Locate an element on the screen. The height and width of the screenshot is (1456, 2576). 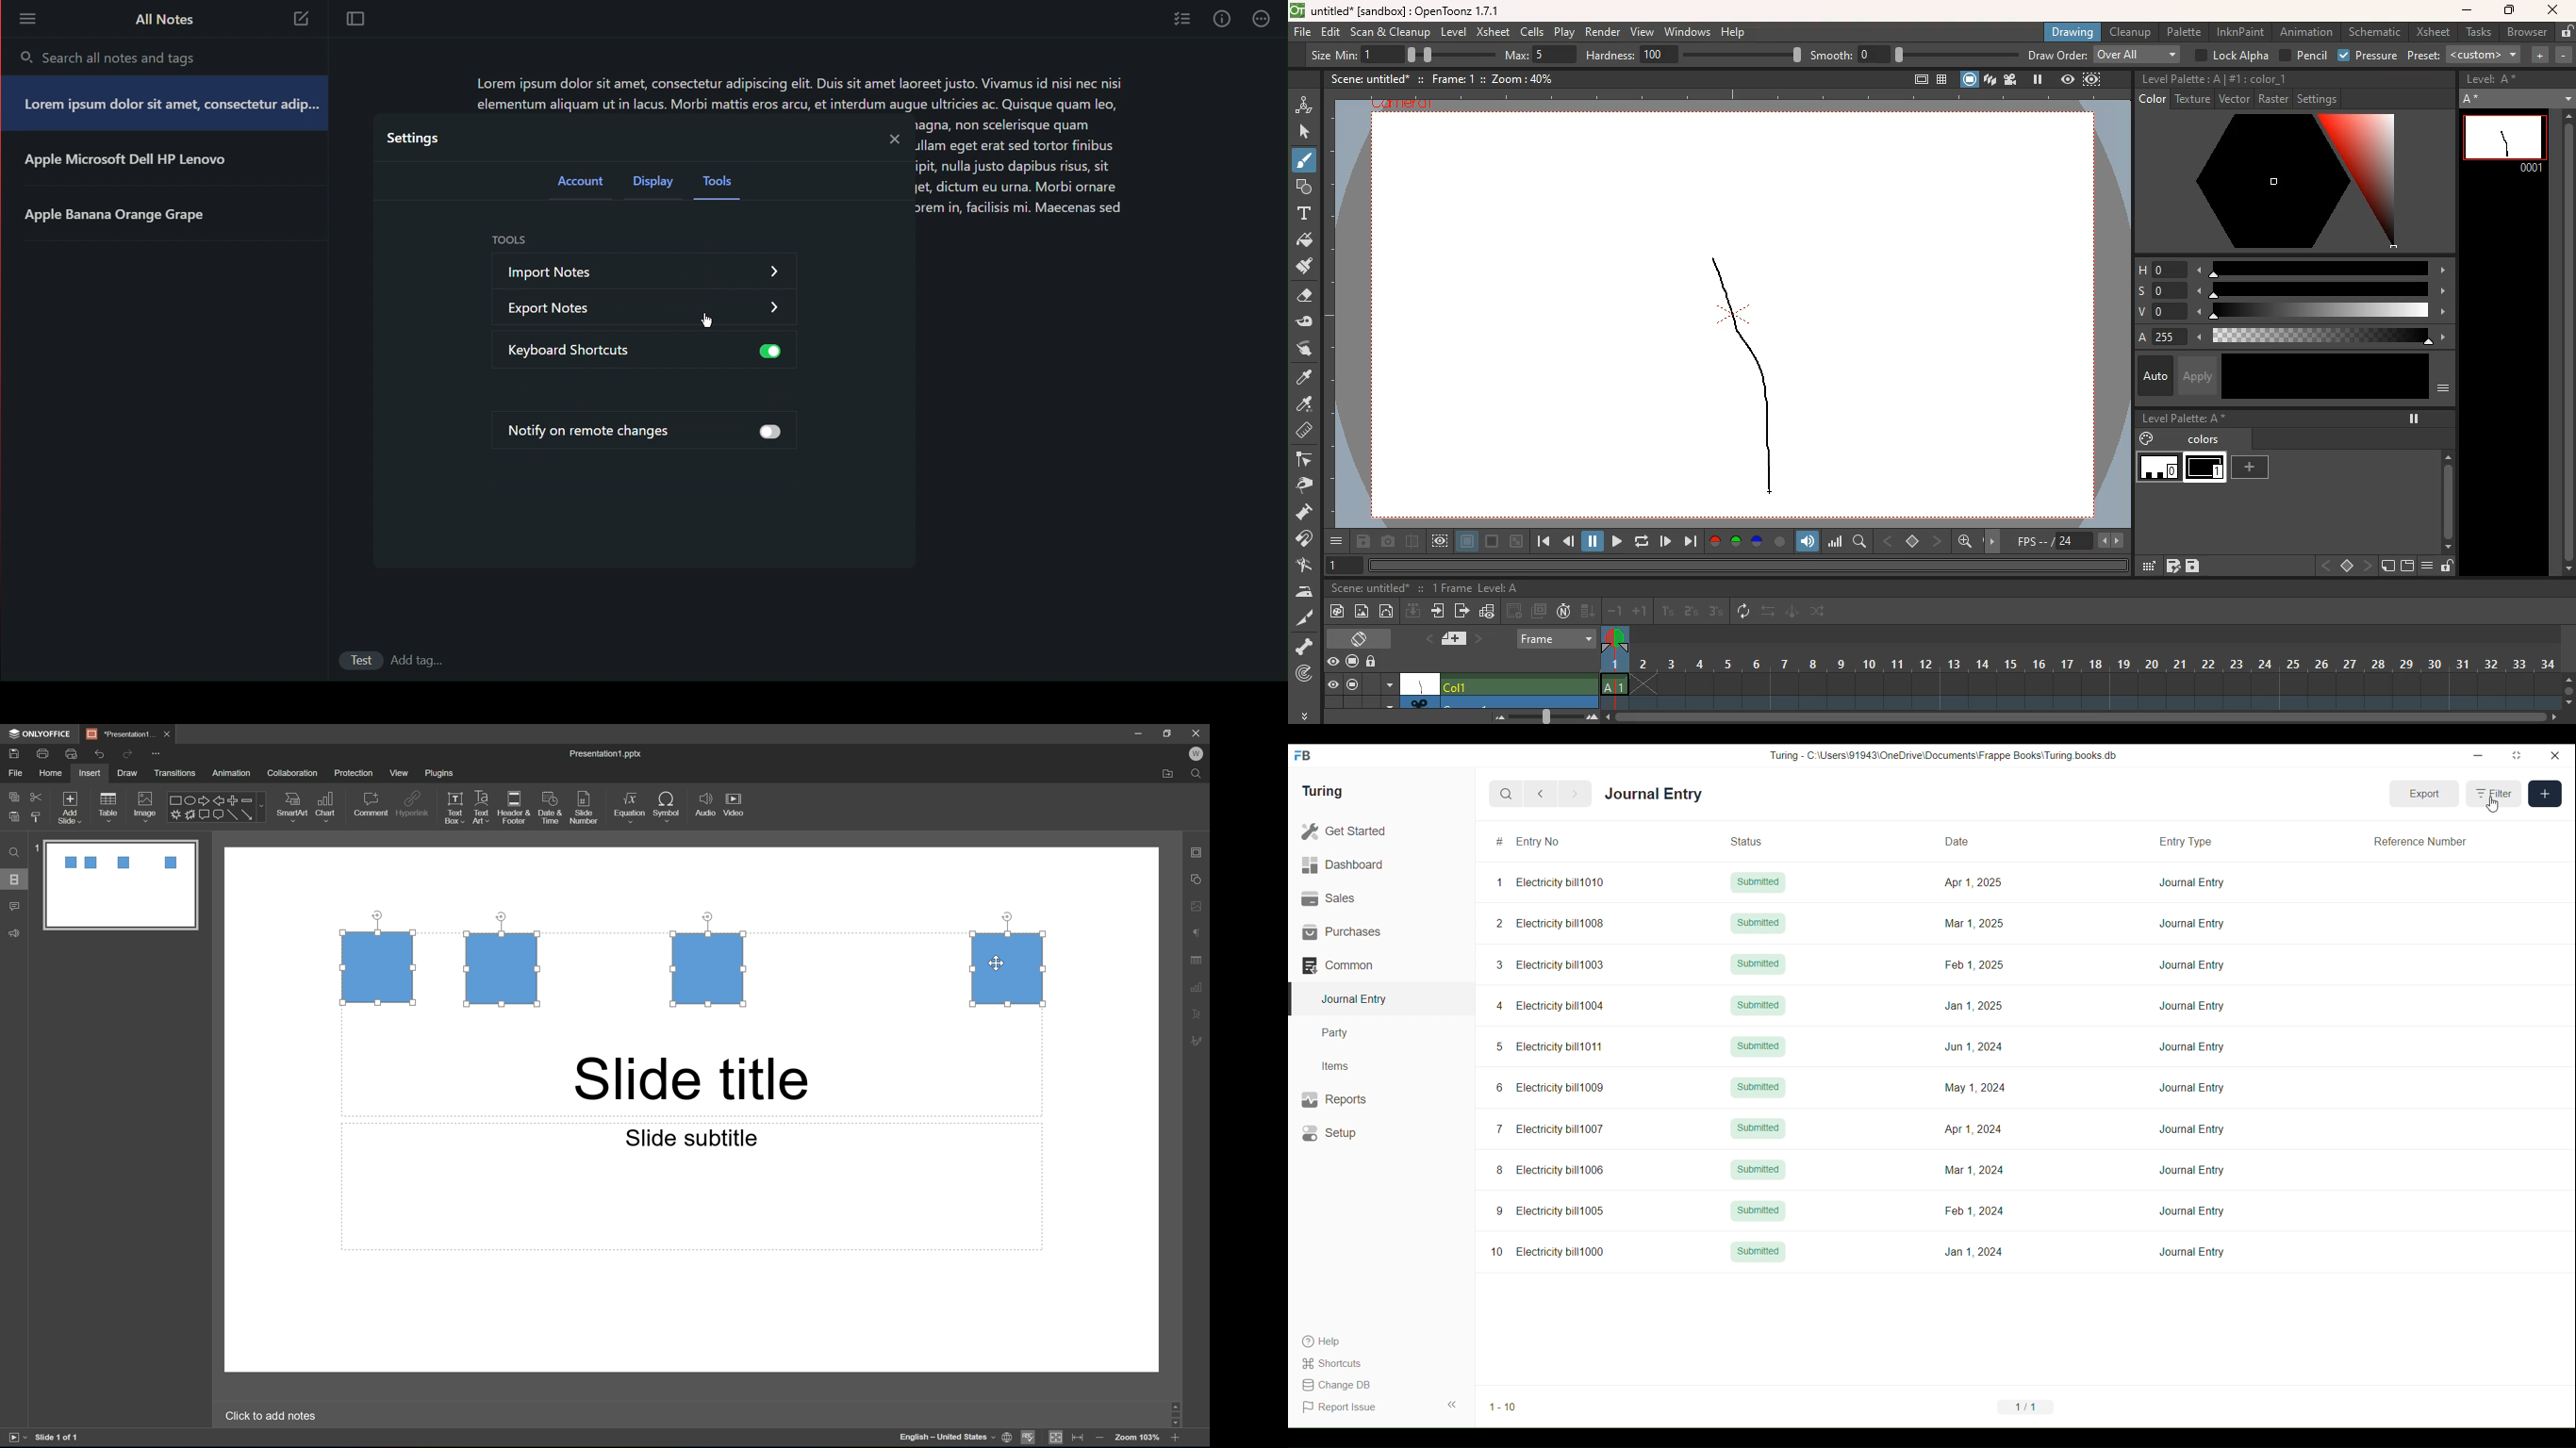
9 Electricity bill1005 is located at coordinates (1551, 1211).